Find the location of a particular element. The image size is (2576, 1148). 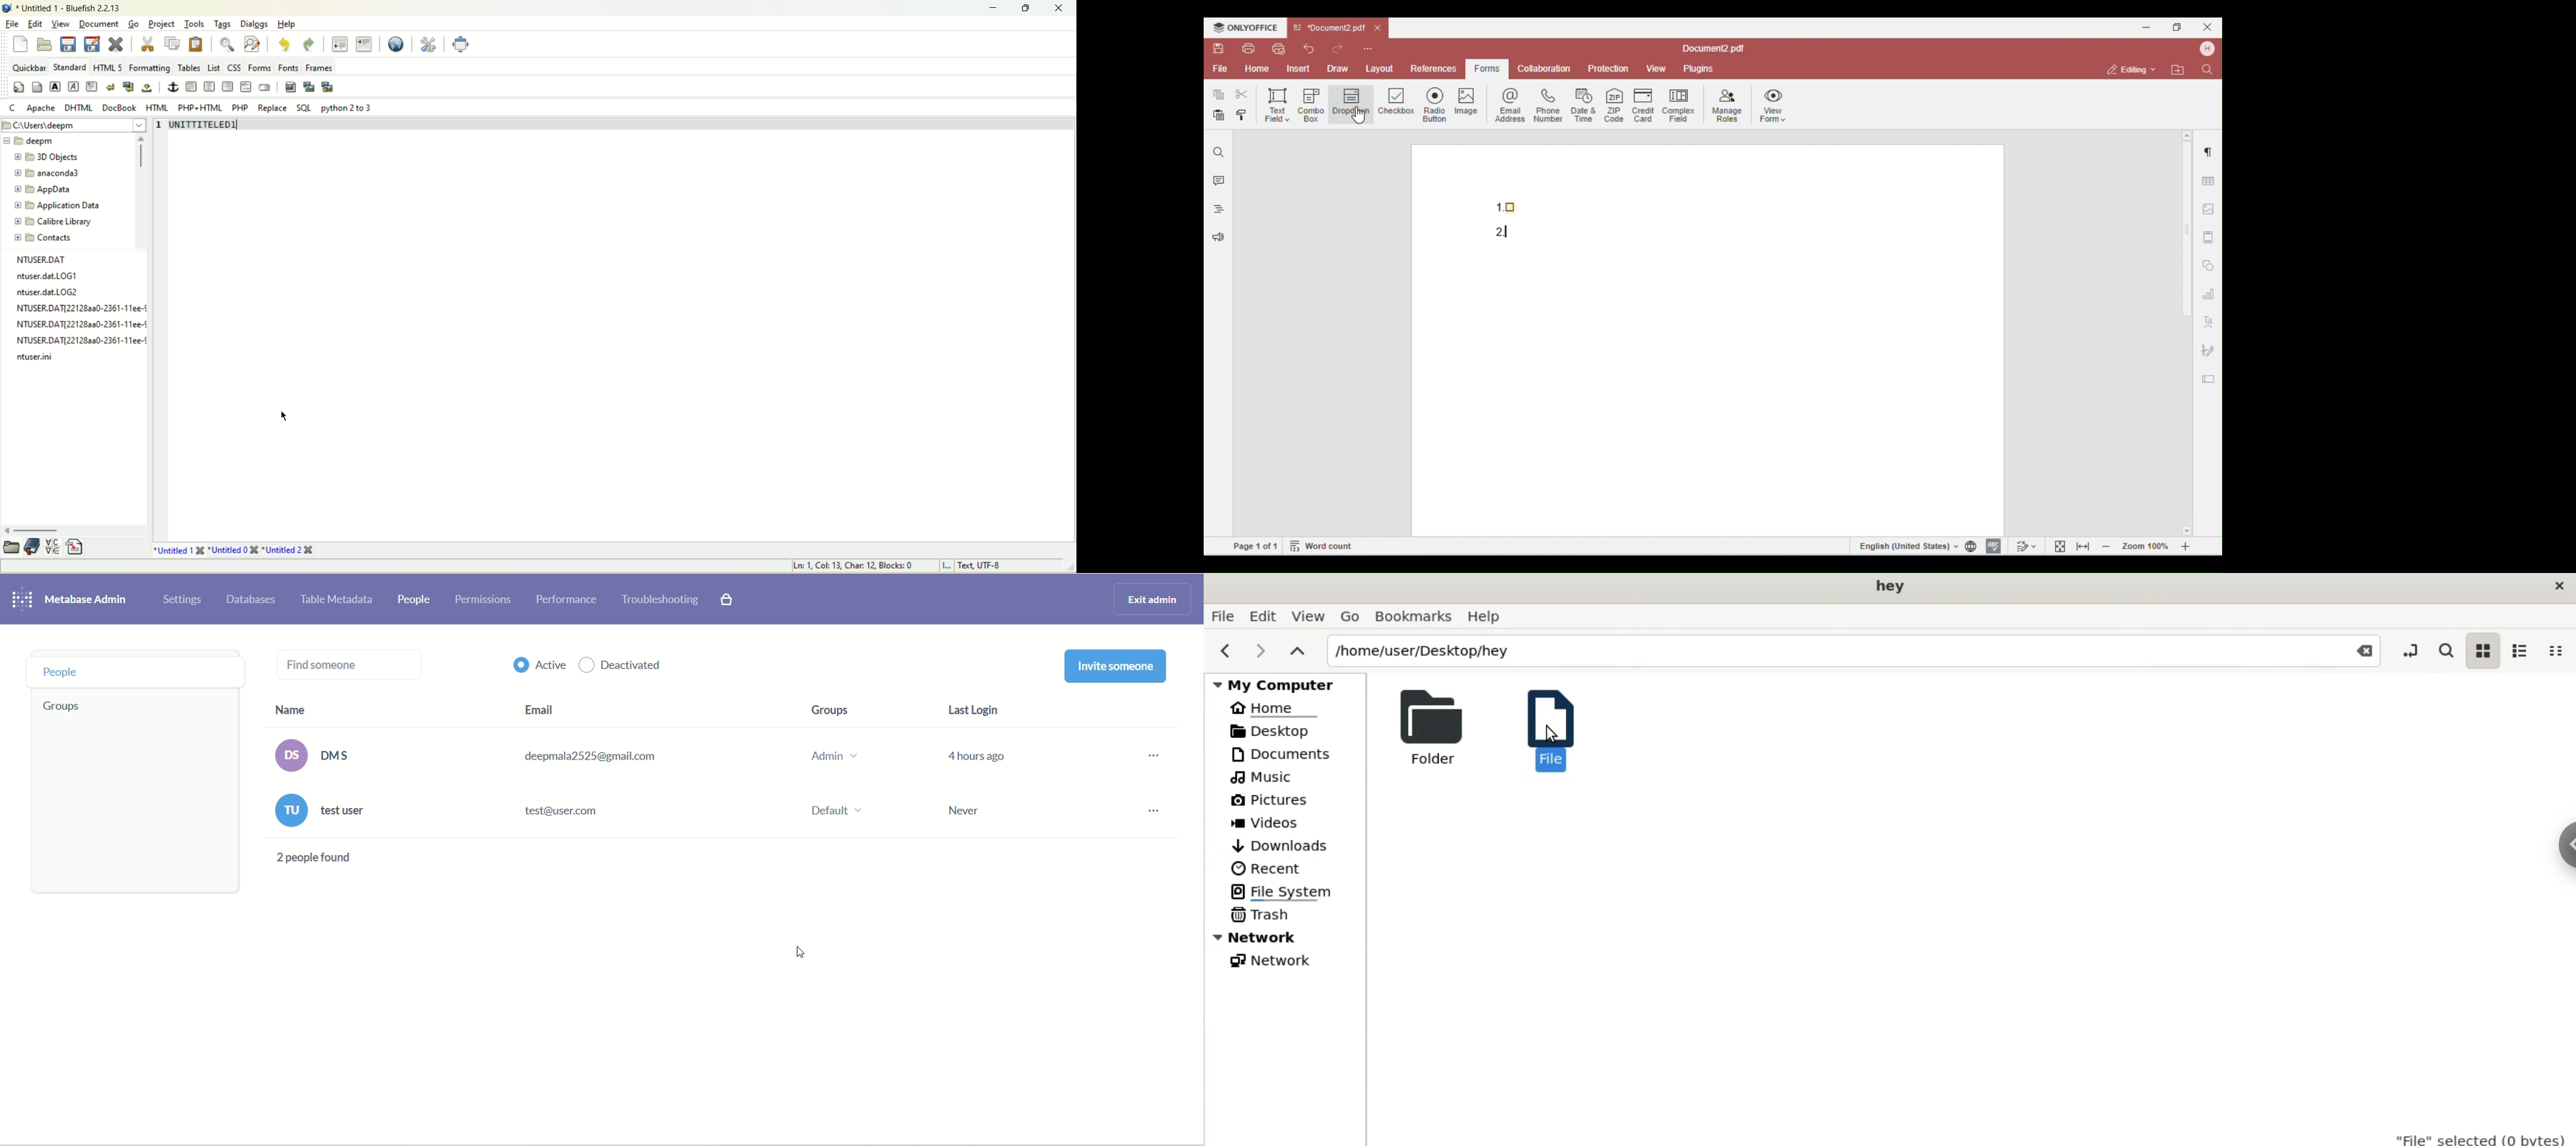

close current file is located at coordinates (115, 45).